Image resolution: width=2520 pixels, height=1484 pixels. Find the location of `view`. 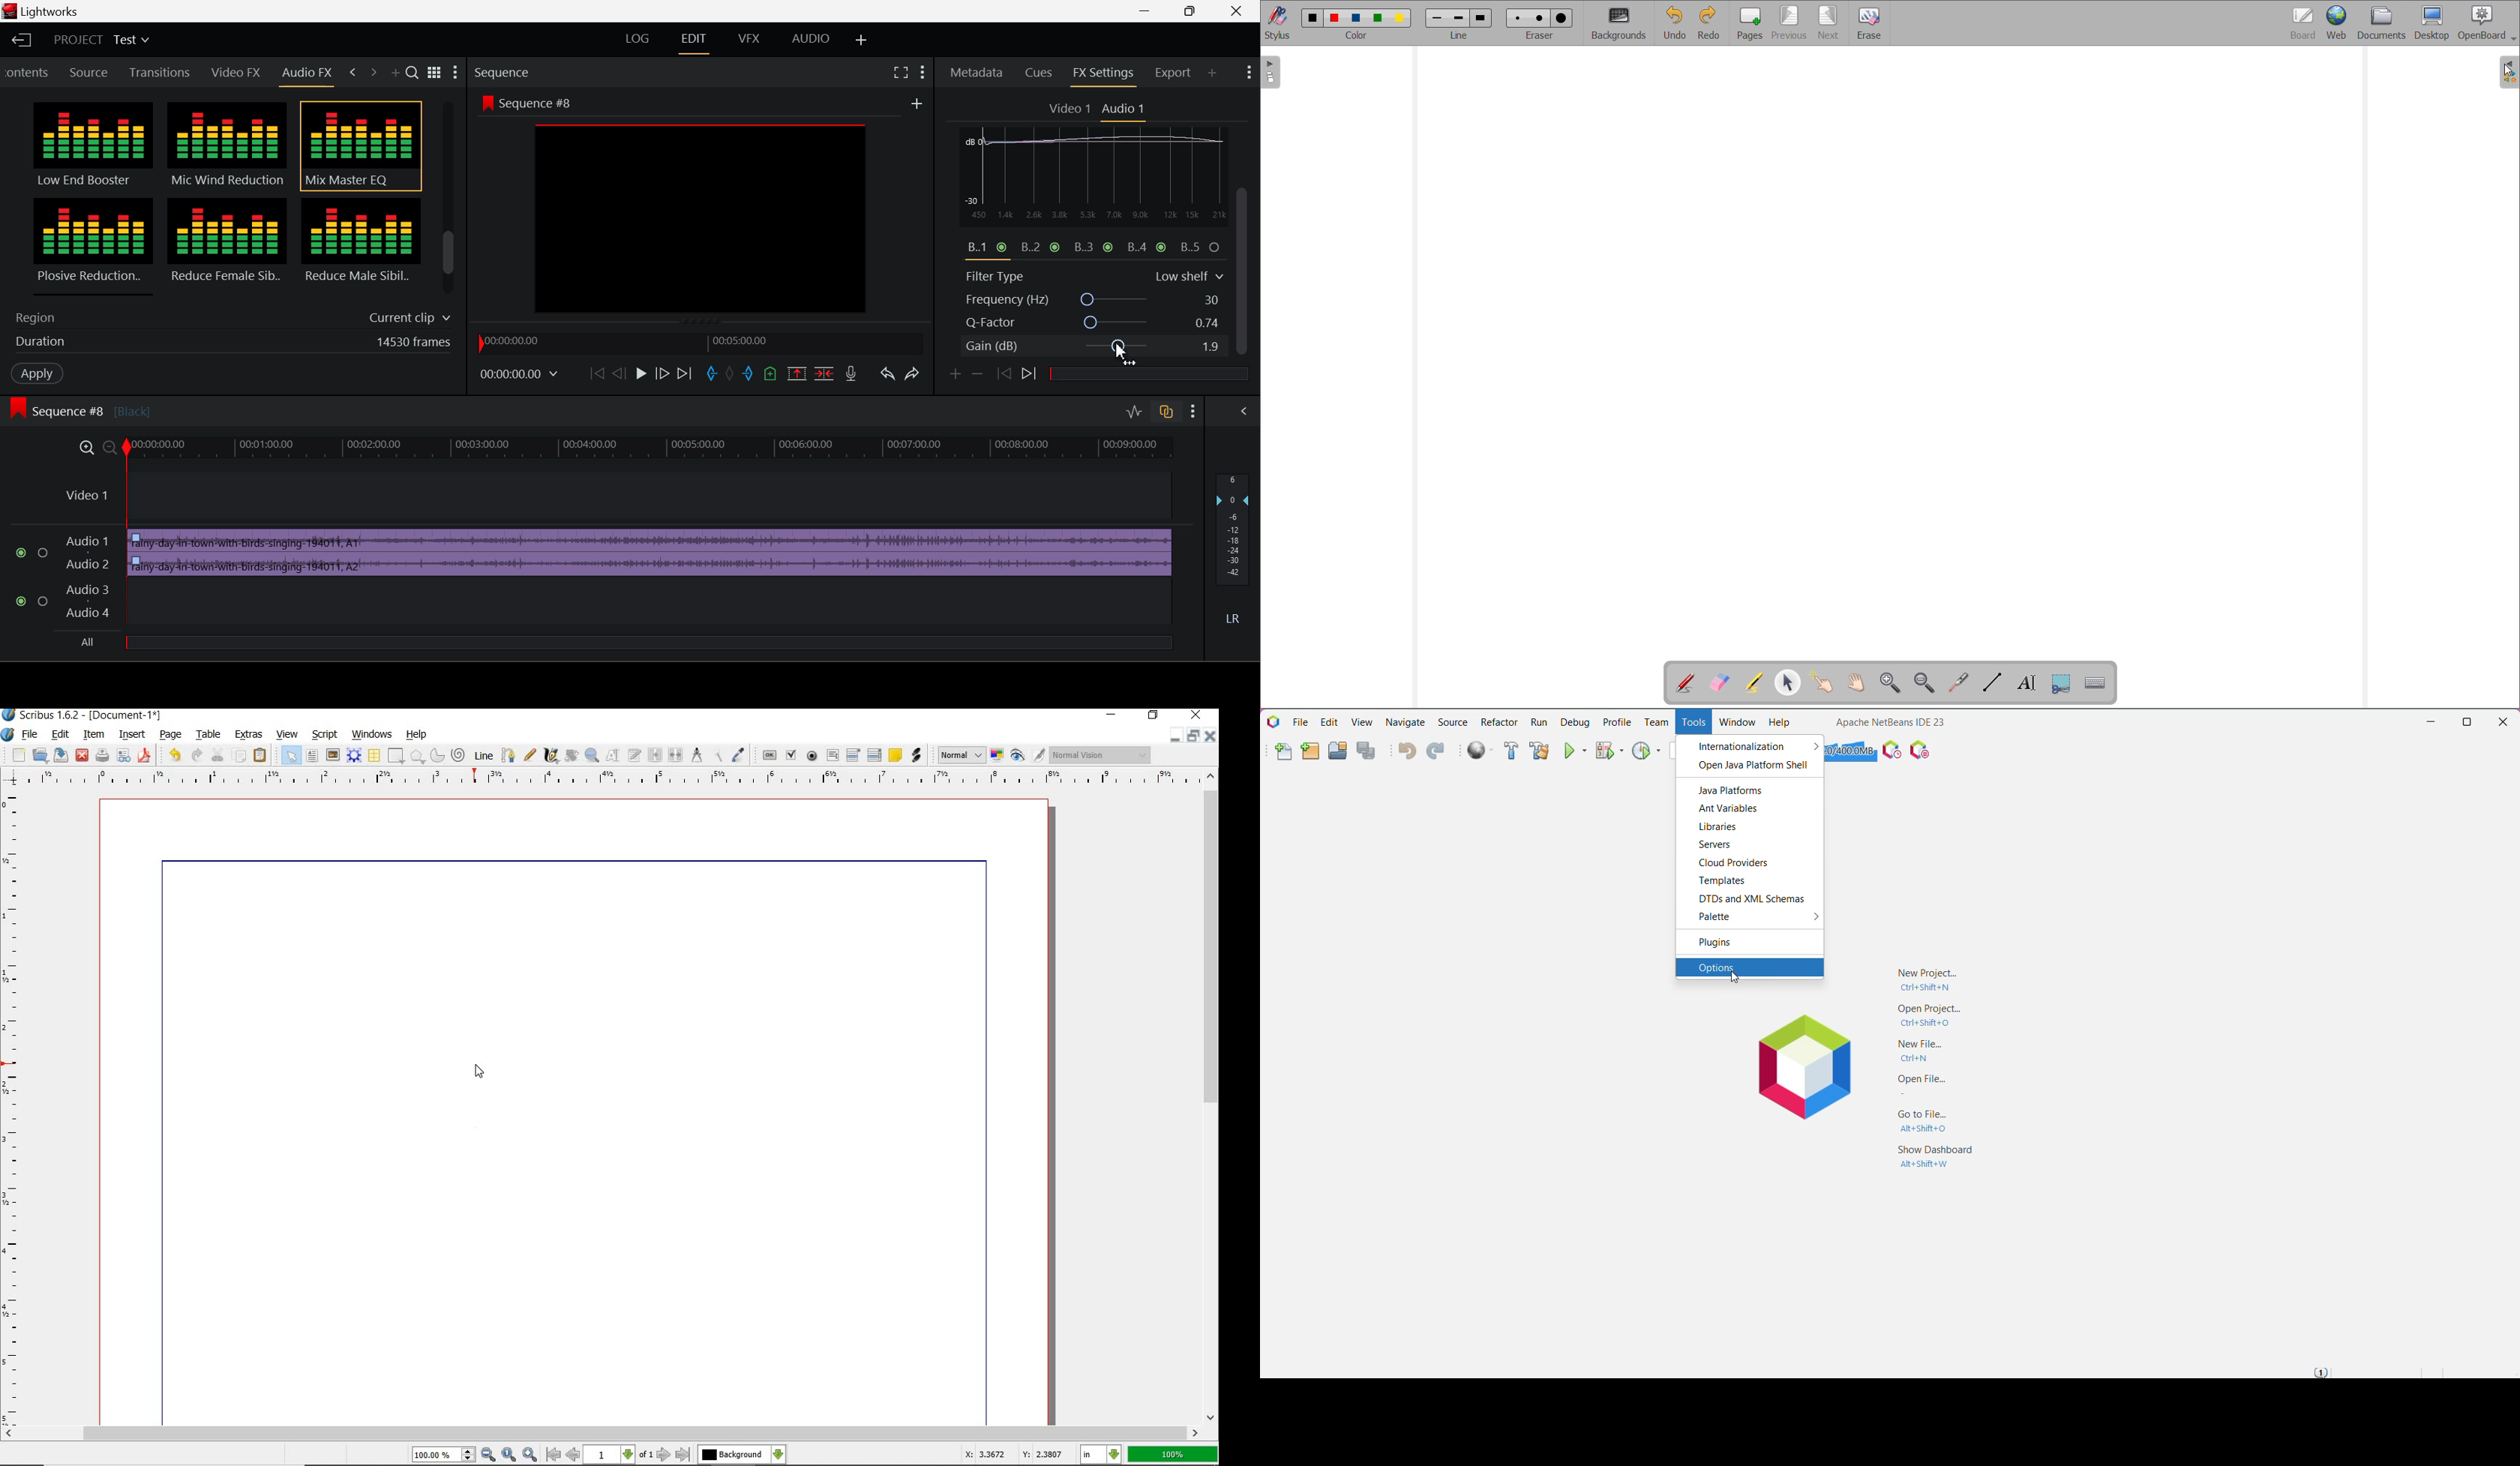

view is located at coordinates (290, 735).